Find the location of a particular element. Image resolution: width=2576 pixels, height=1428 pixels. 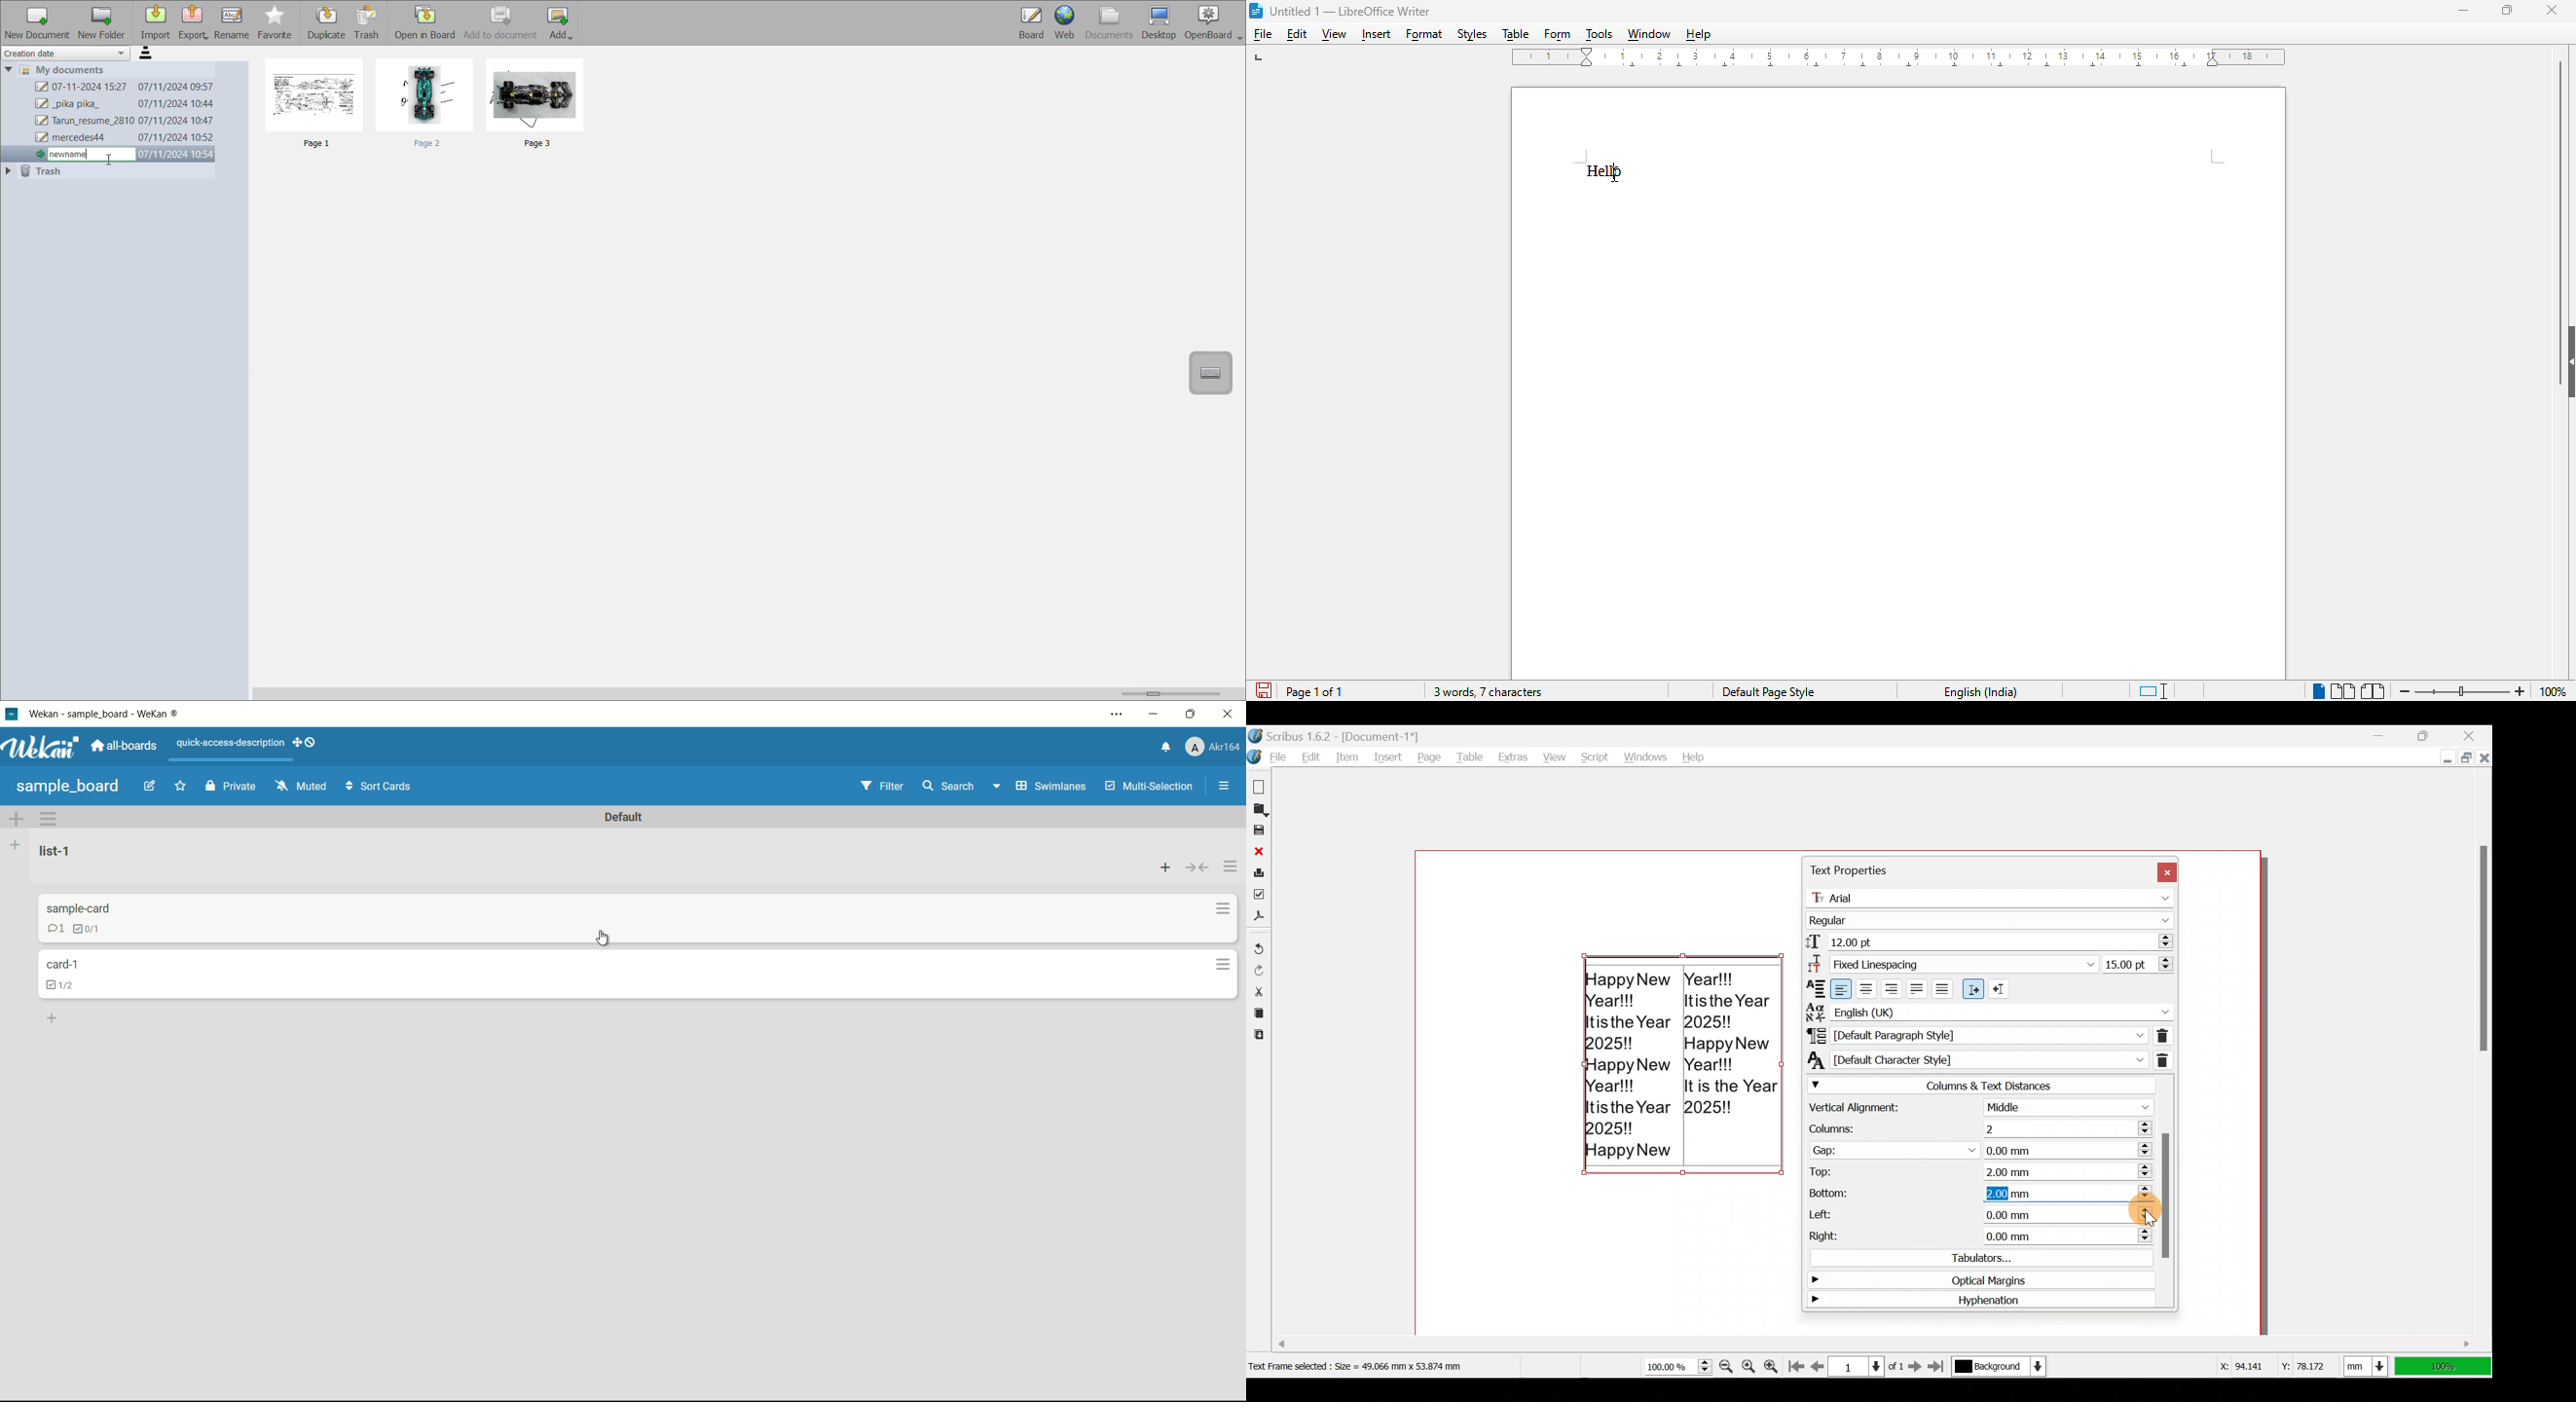

Scroll bar is located at coordinates (1771, 1341).